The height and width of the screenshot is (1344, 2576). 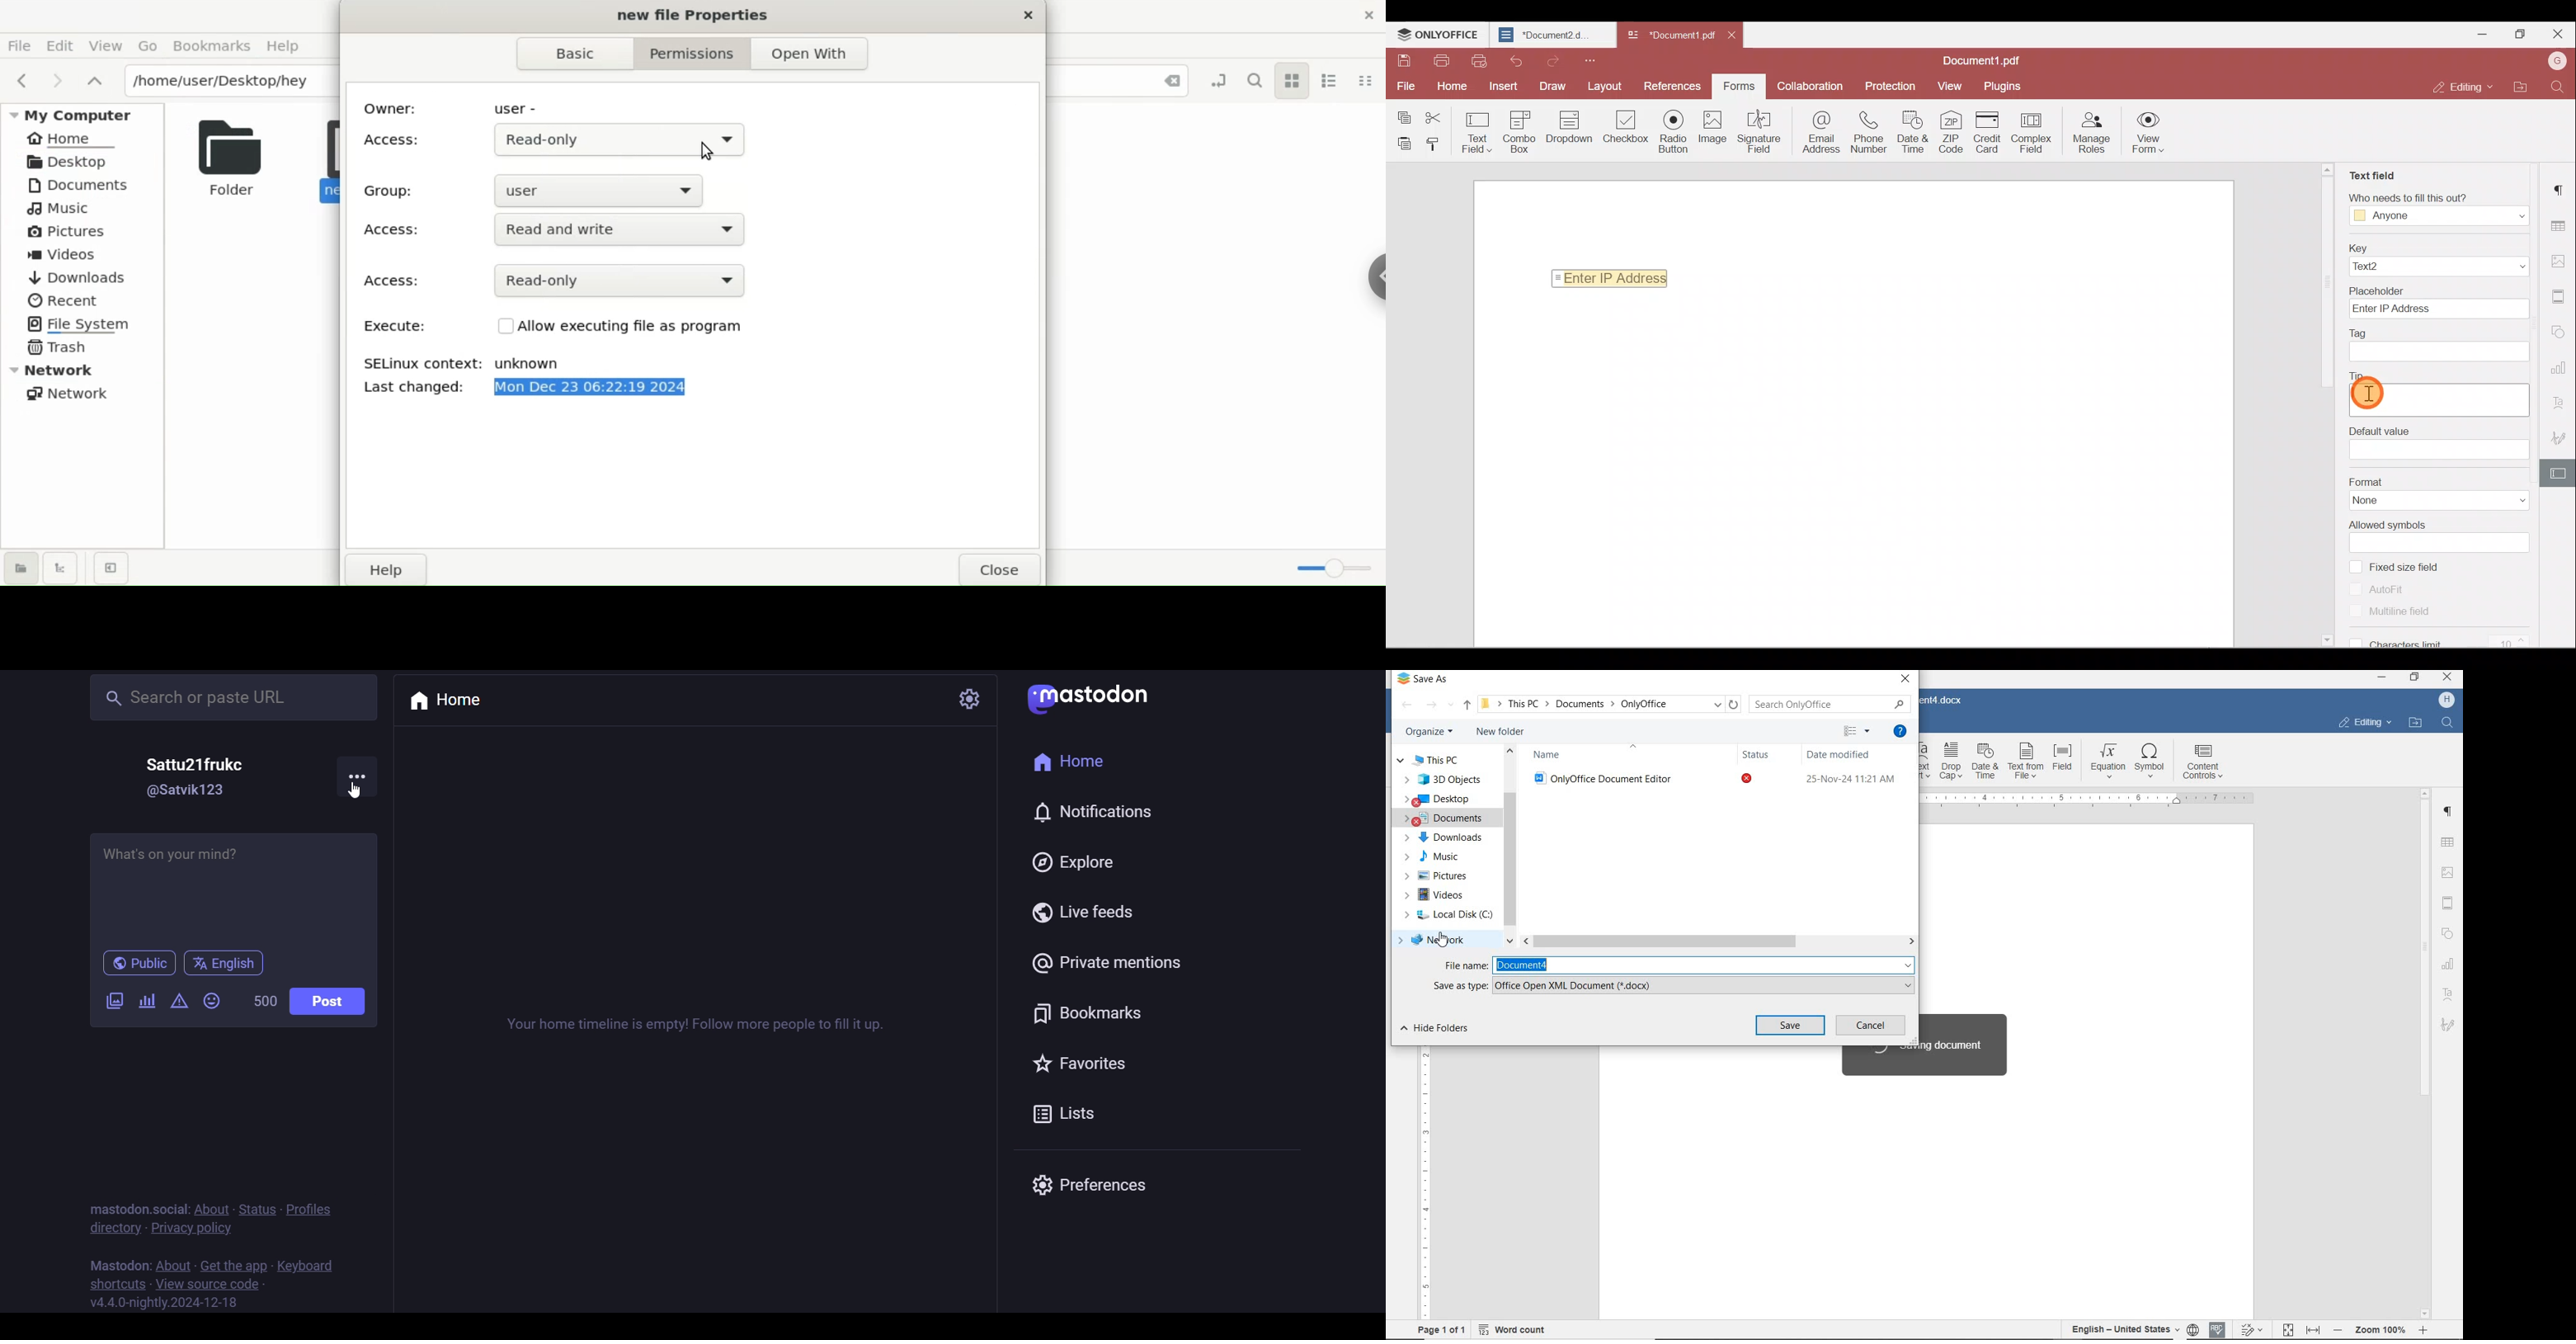 I want to click on version, so click(x=168, y=1304).